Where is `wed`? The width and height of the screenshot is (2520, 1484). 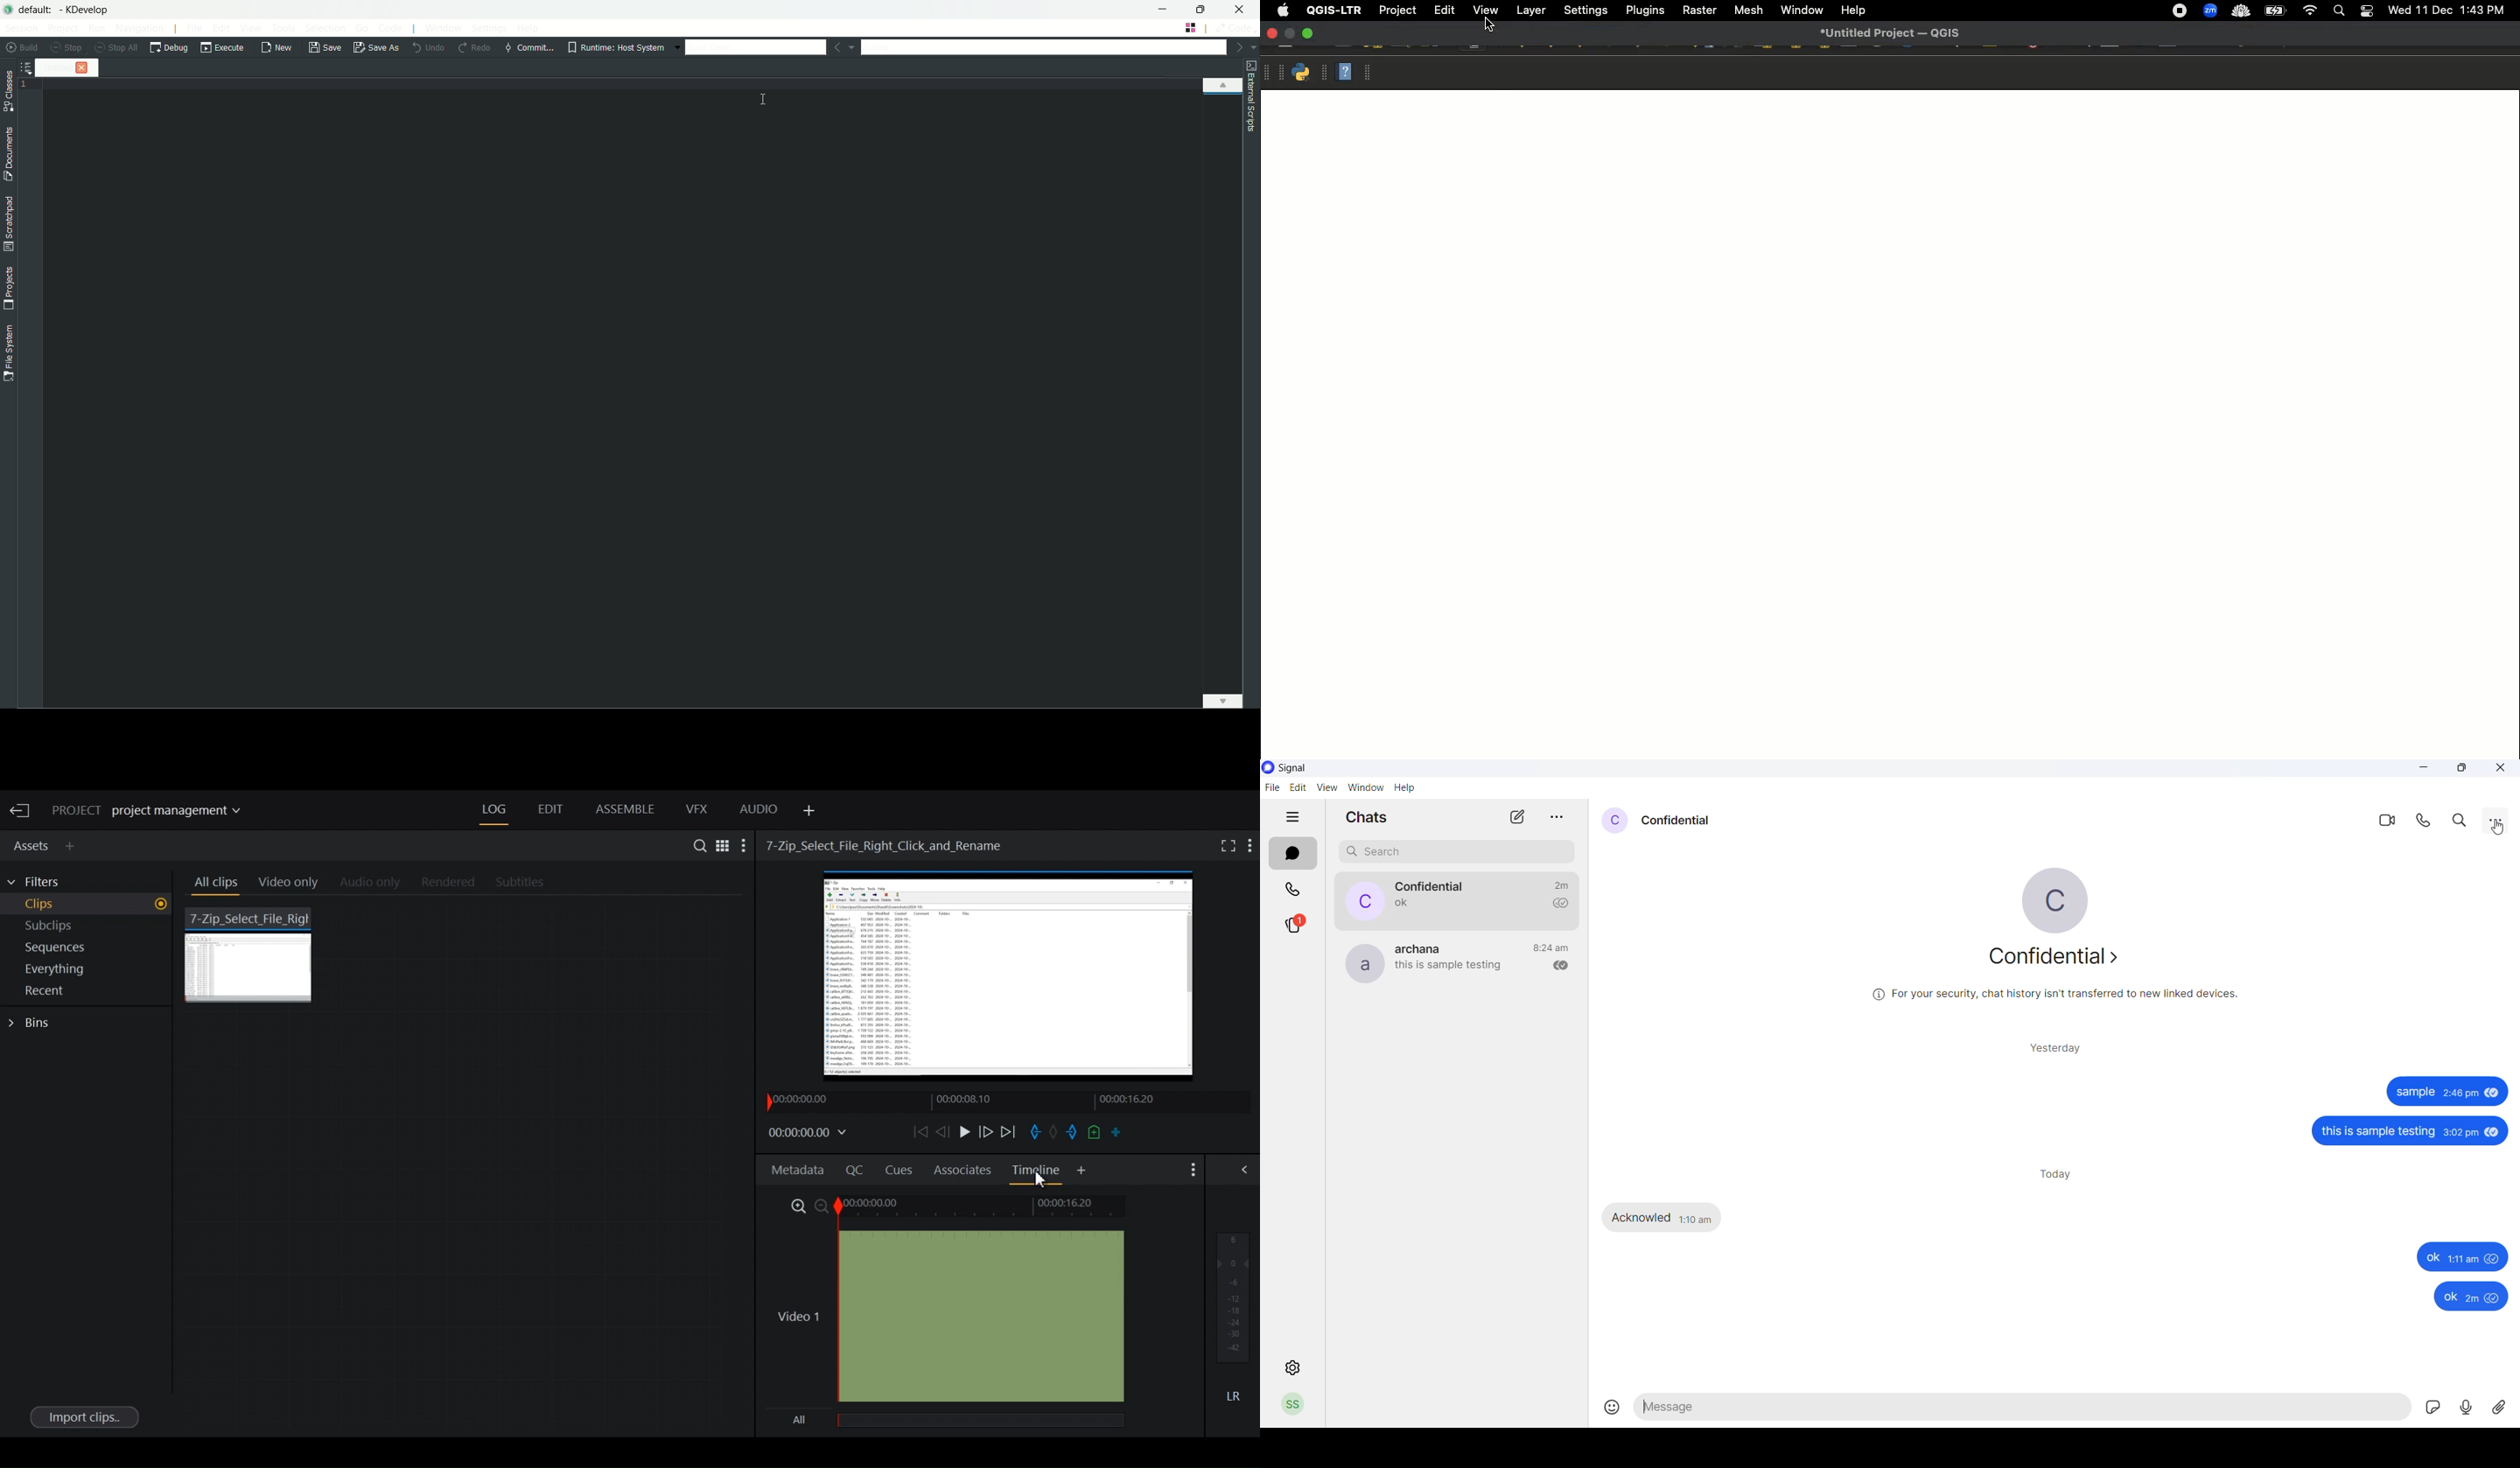
wed is located at coordinates (2398, 11).